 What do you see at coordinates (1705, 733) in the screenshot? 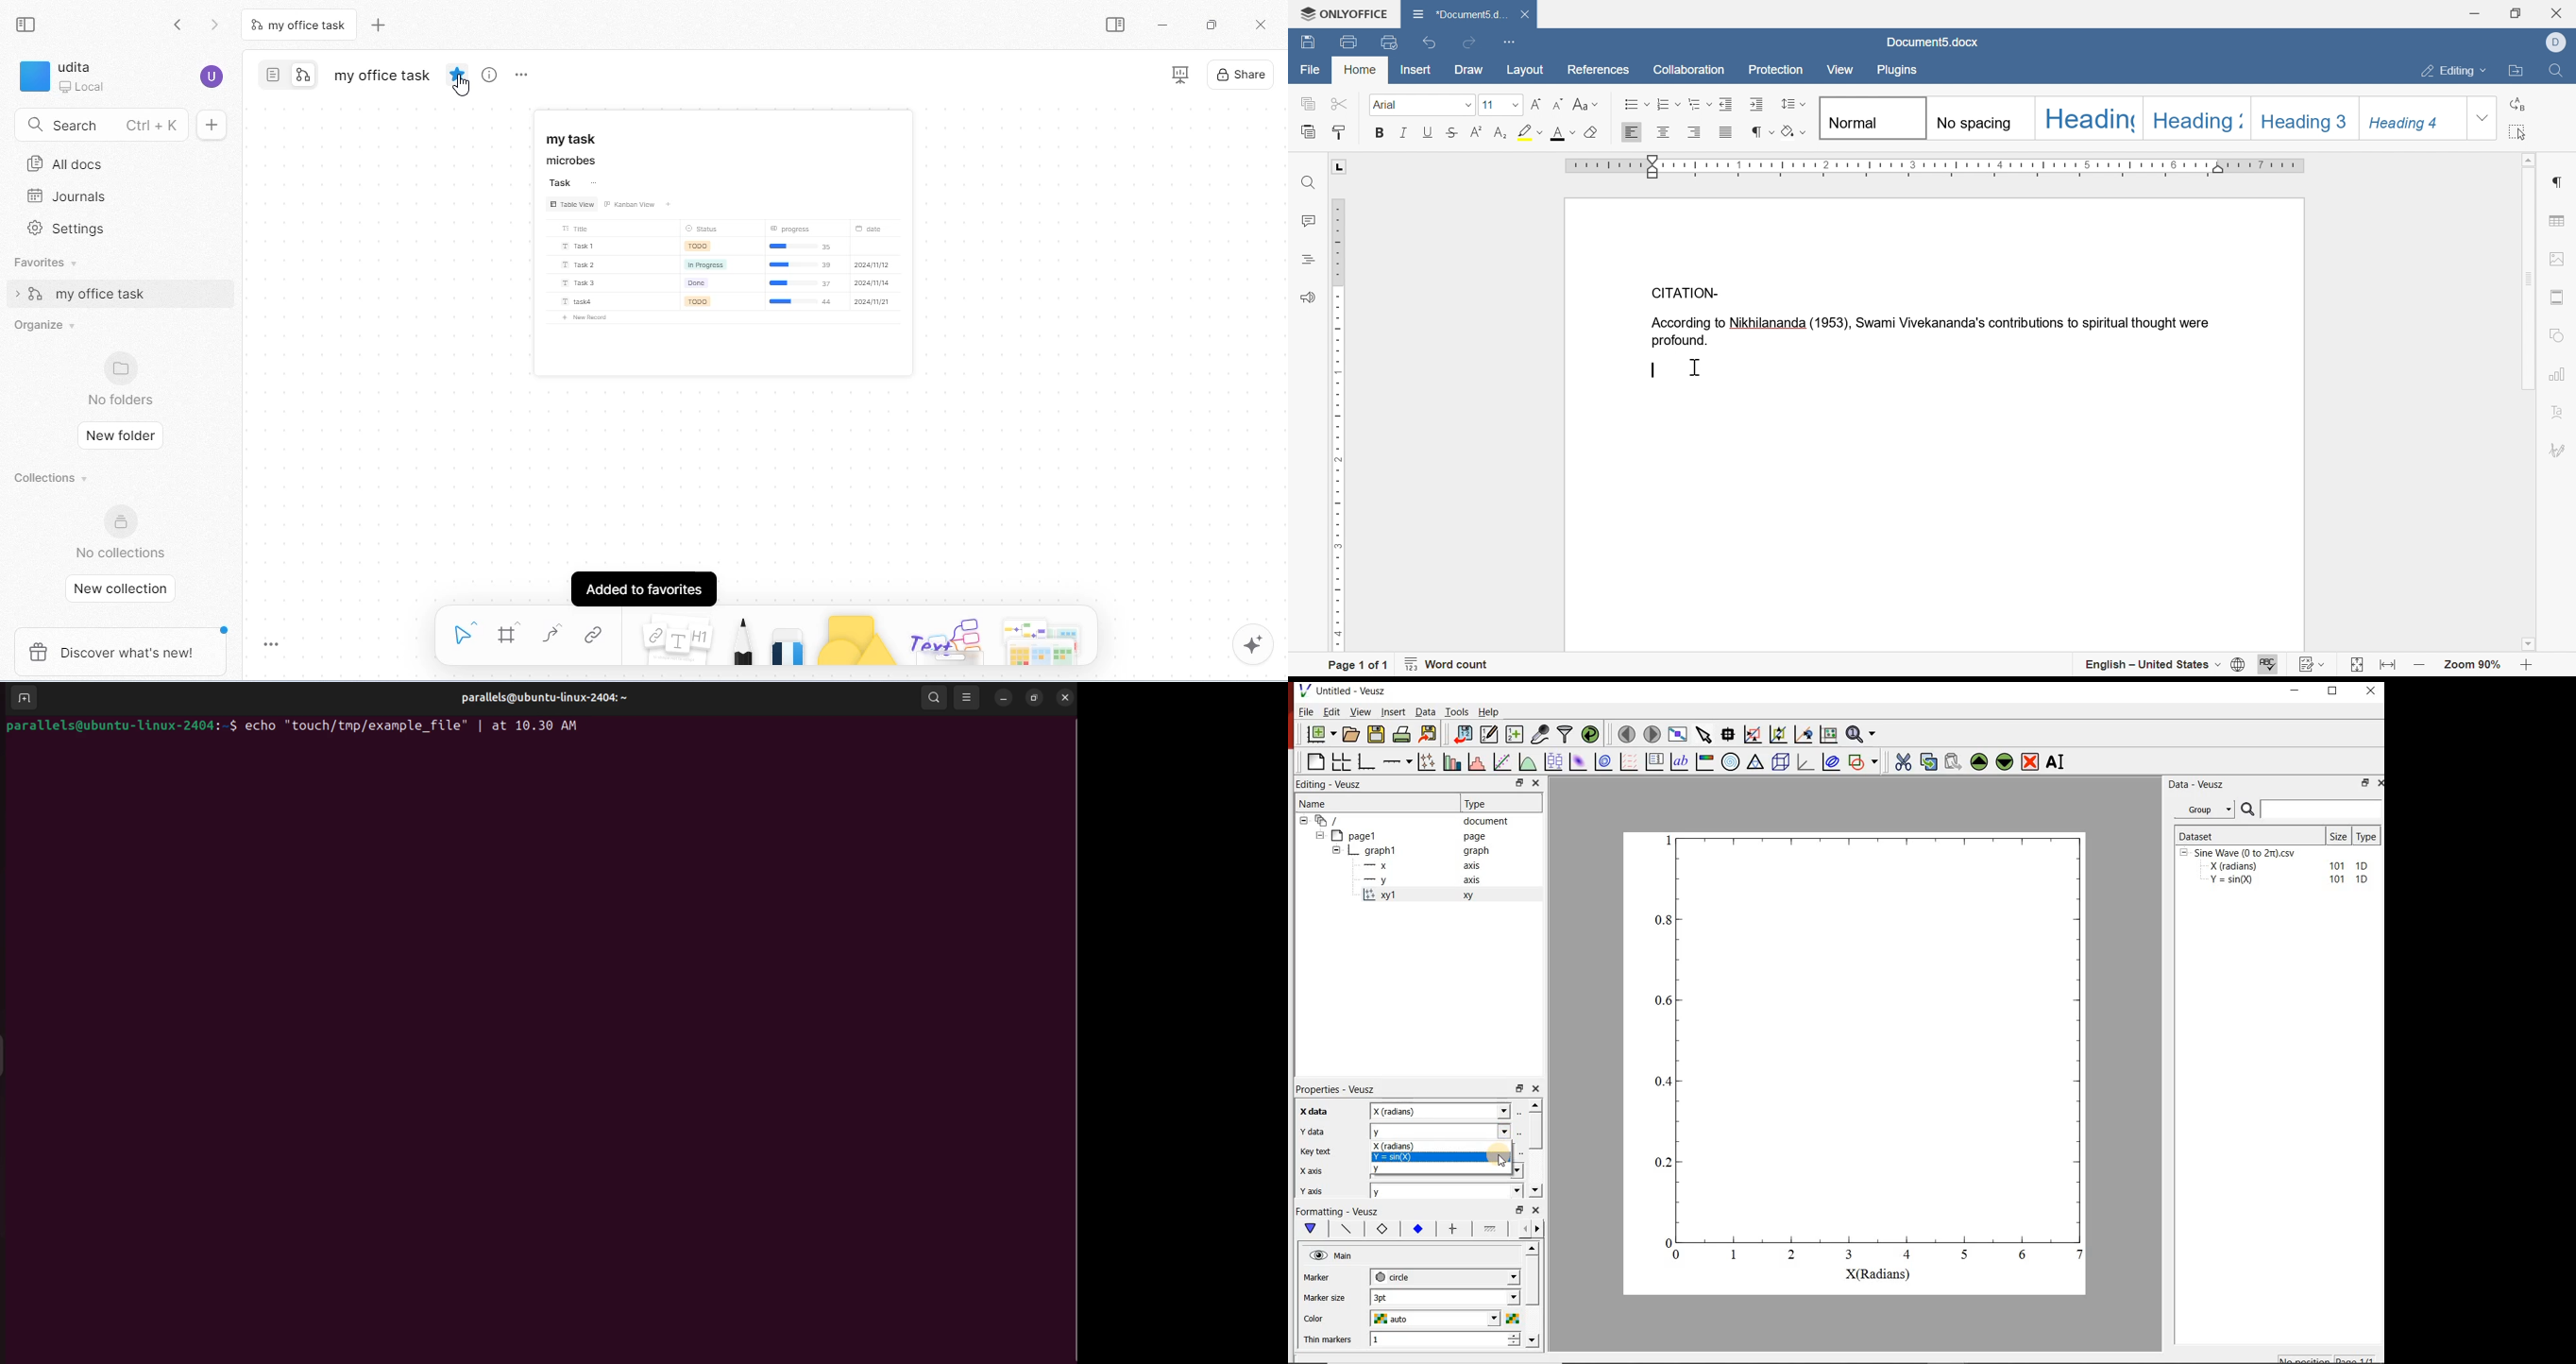
I see `select item from graph` at bounding box center [1705, 733].